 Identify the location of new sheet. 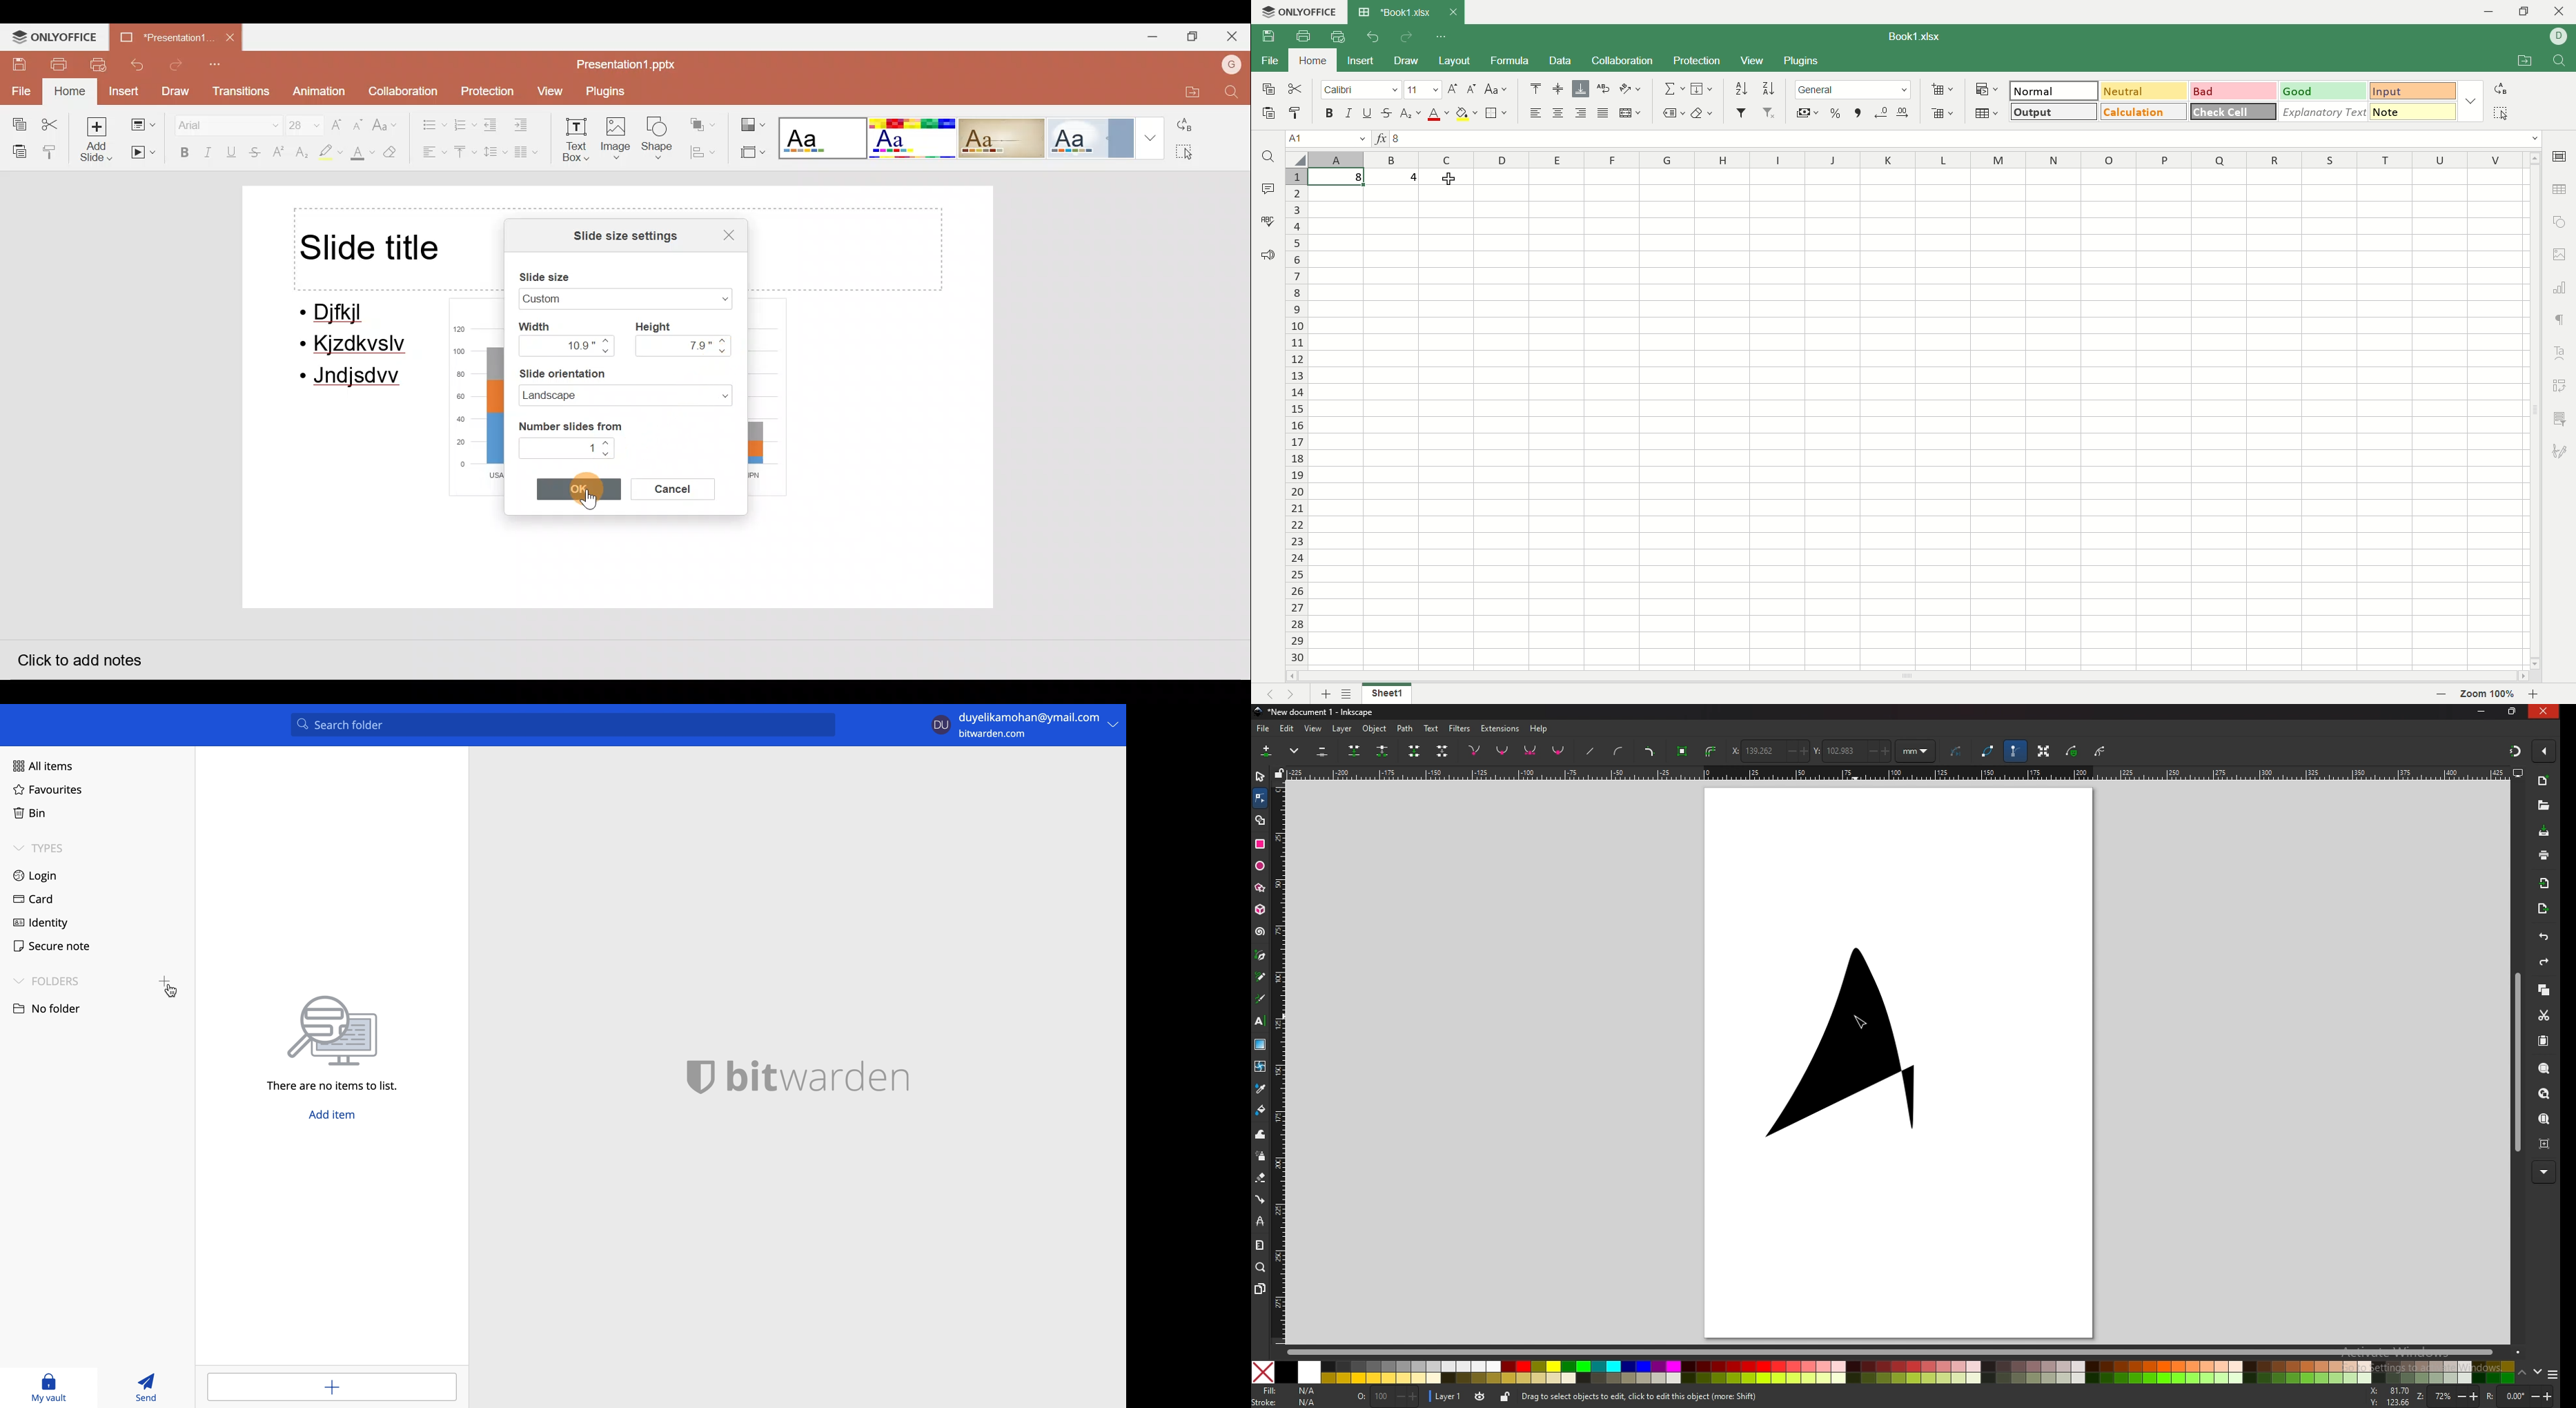
(1324, 694).